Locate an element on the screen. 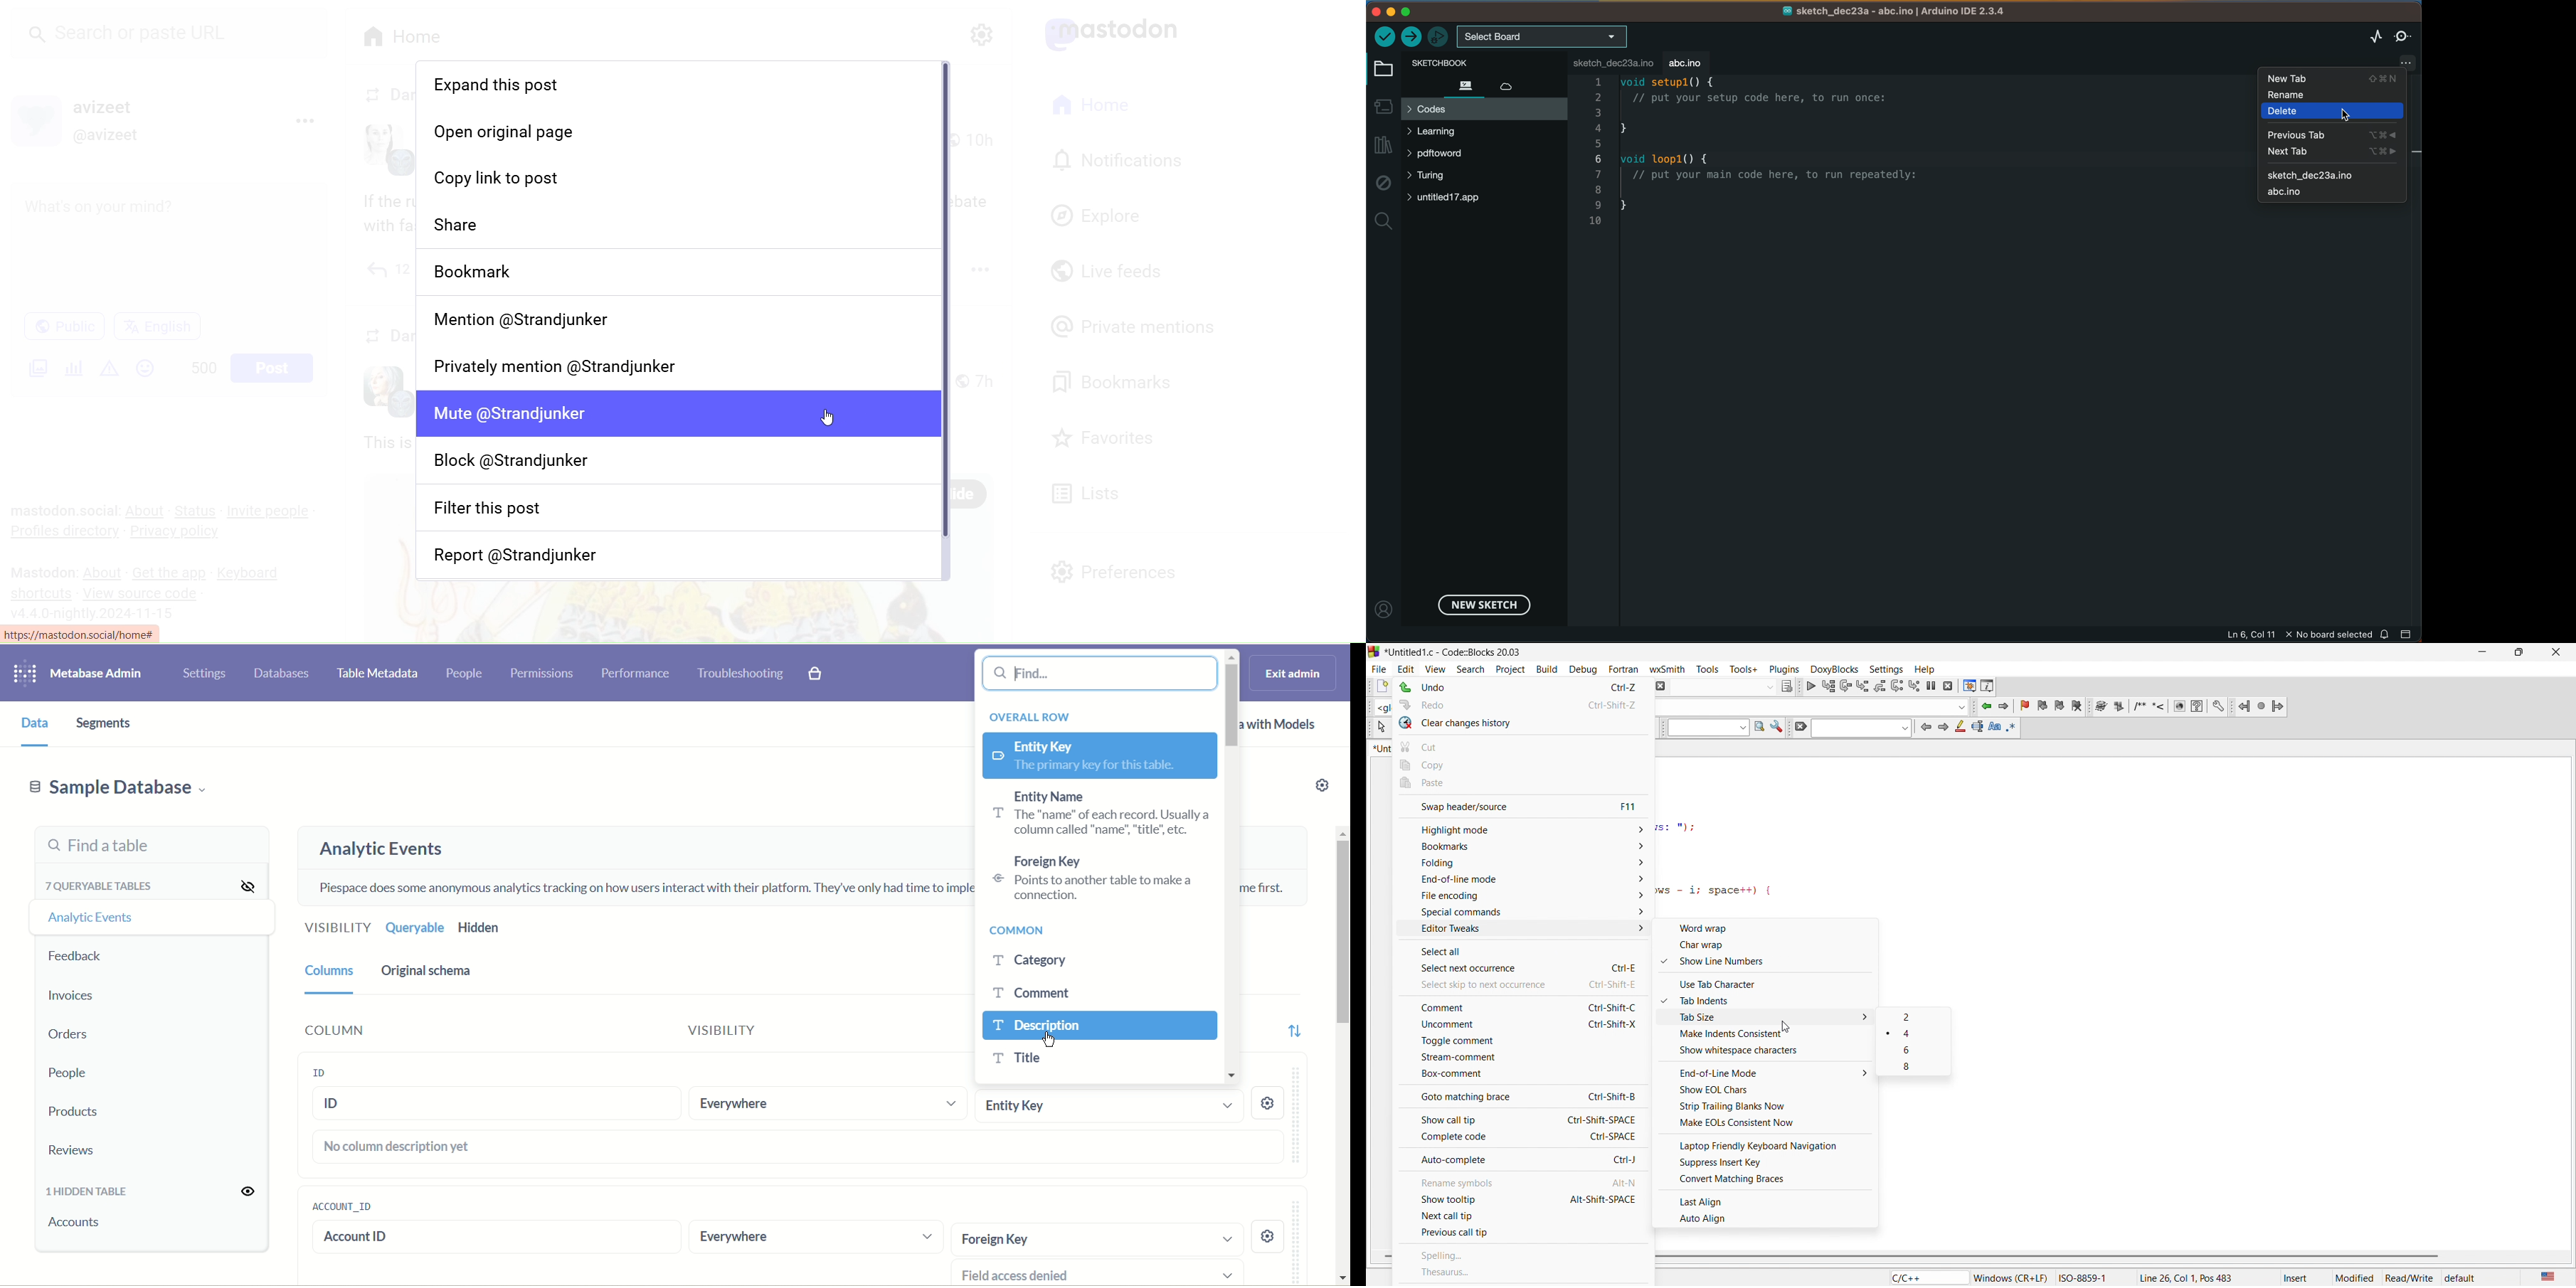  scroll bar is located at coordinates (2107, 1256).